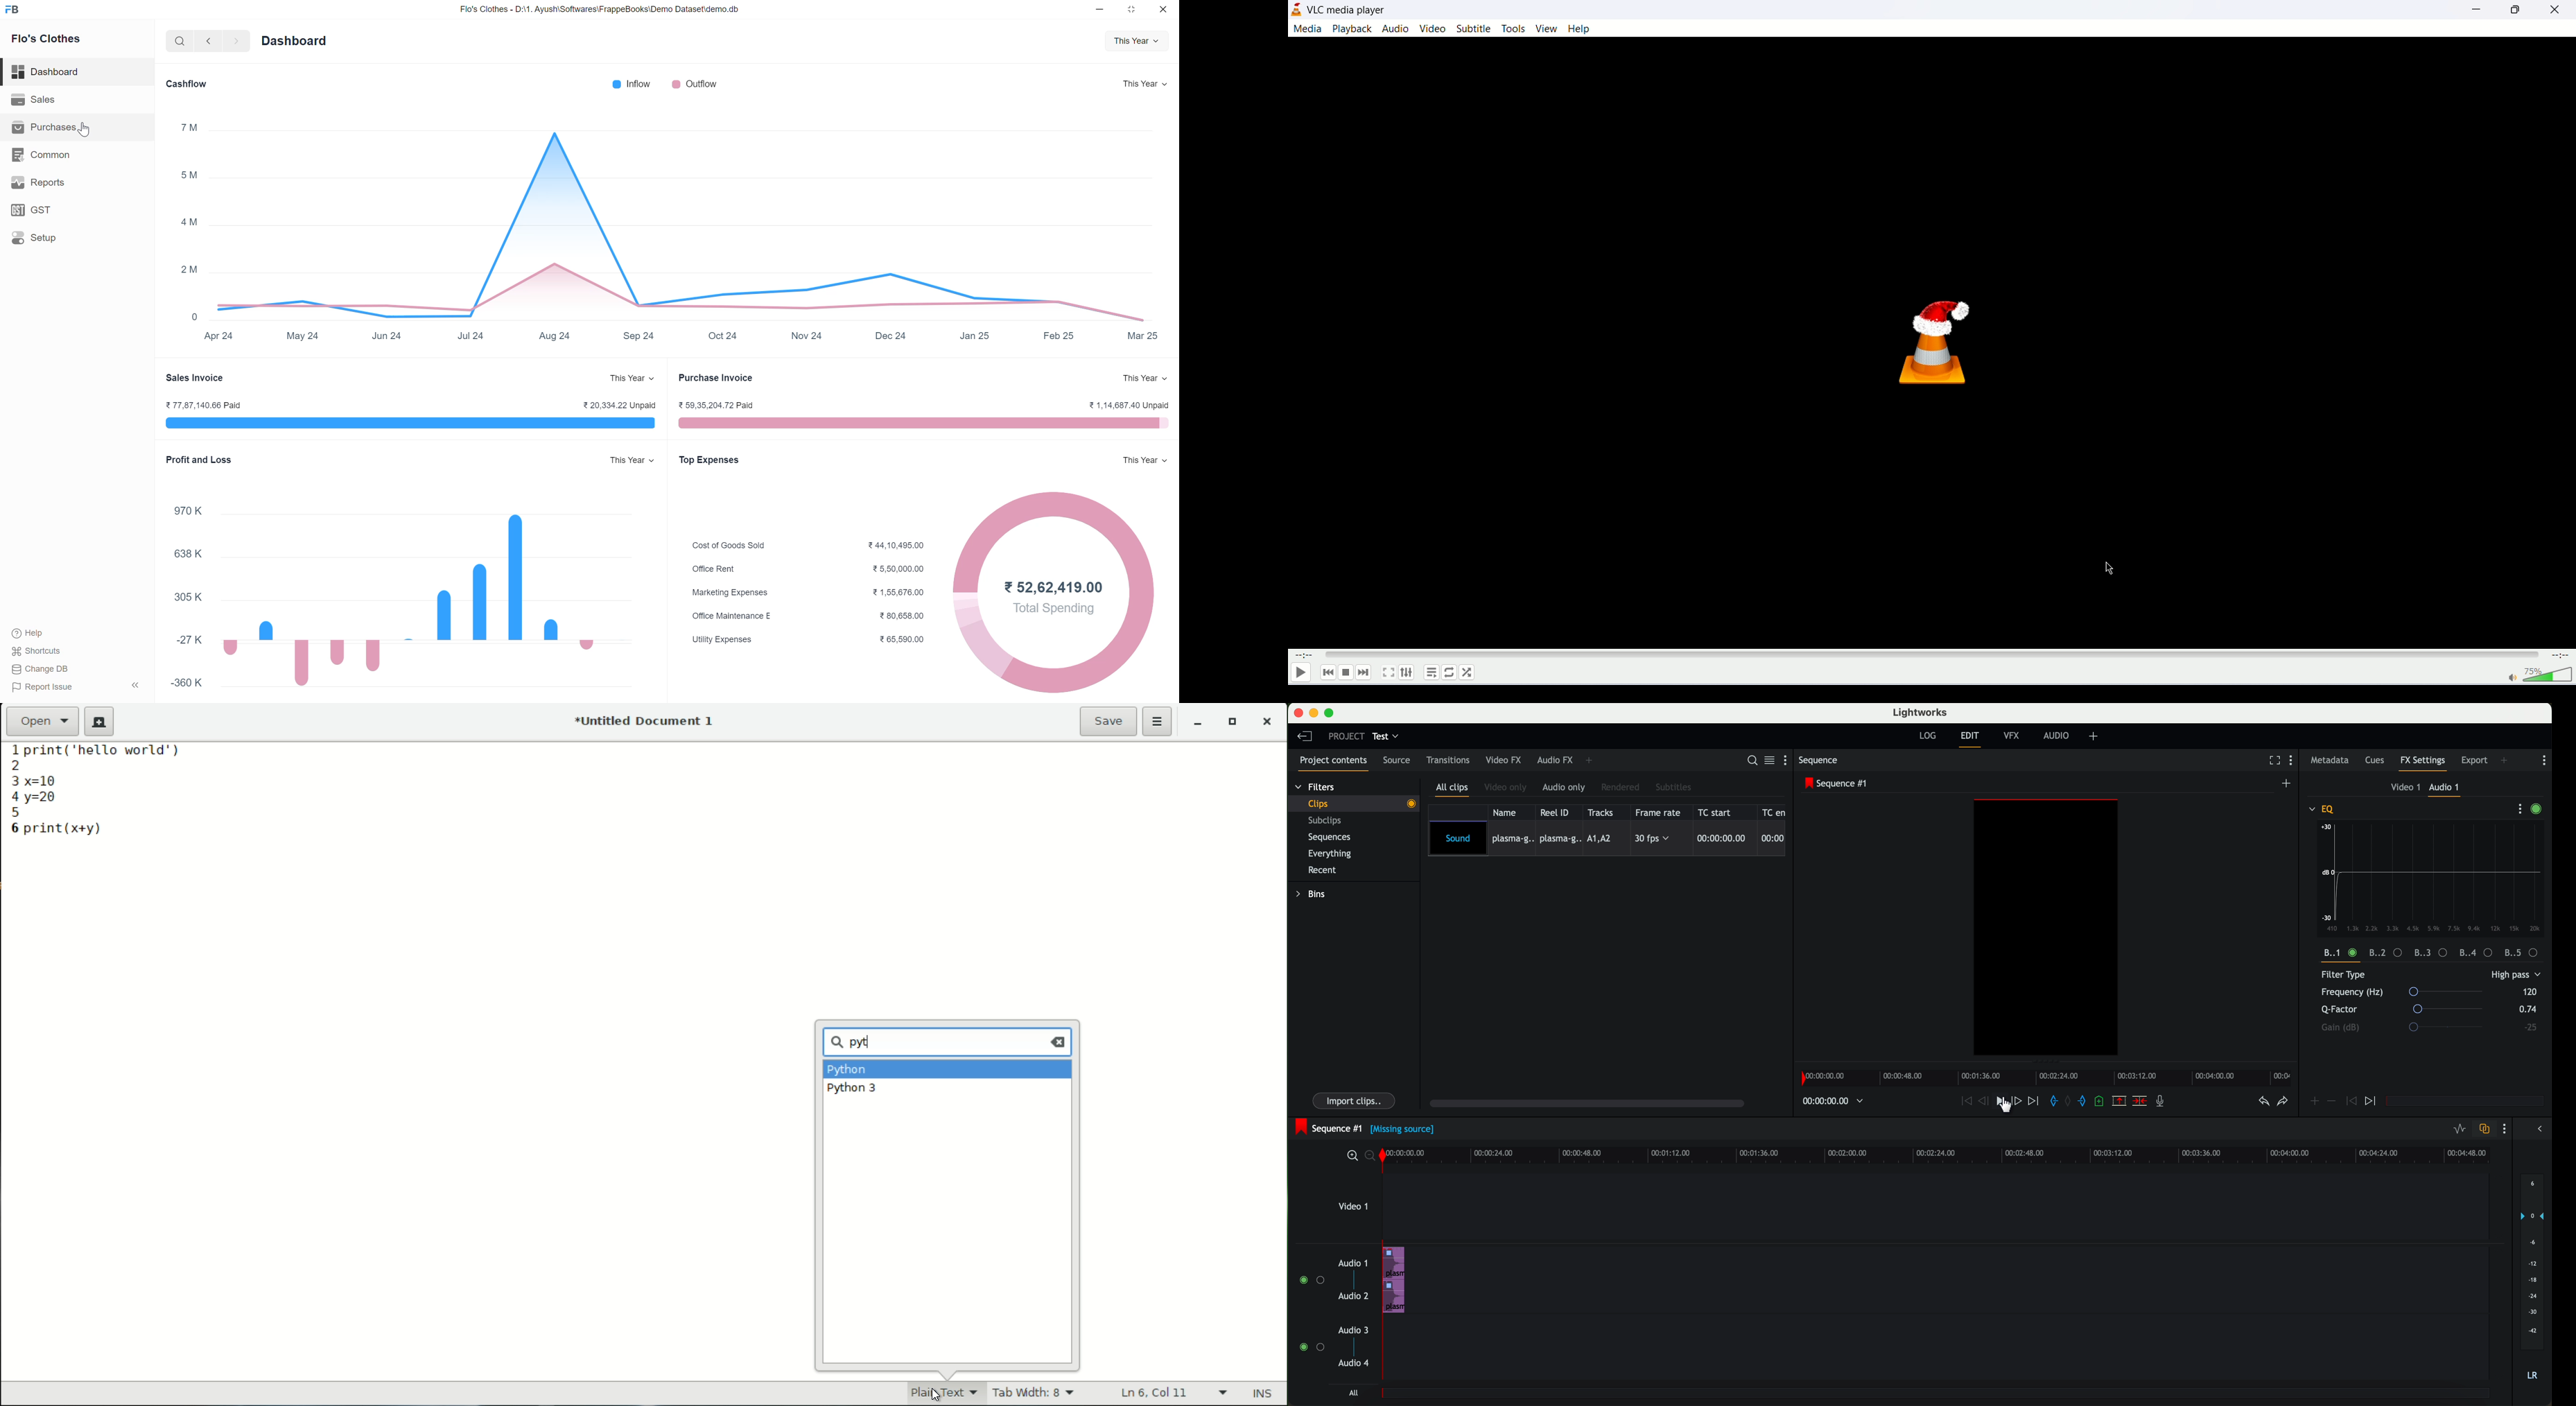  What do you see at coordinates (179, 41) in the screenshot?
I see `search` at bounding box center [179, 41].